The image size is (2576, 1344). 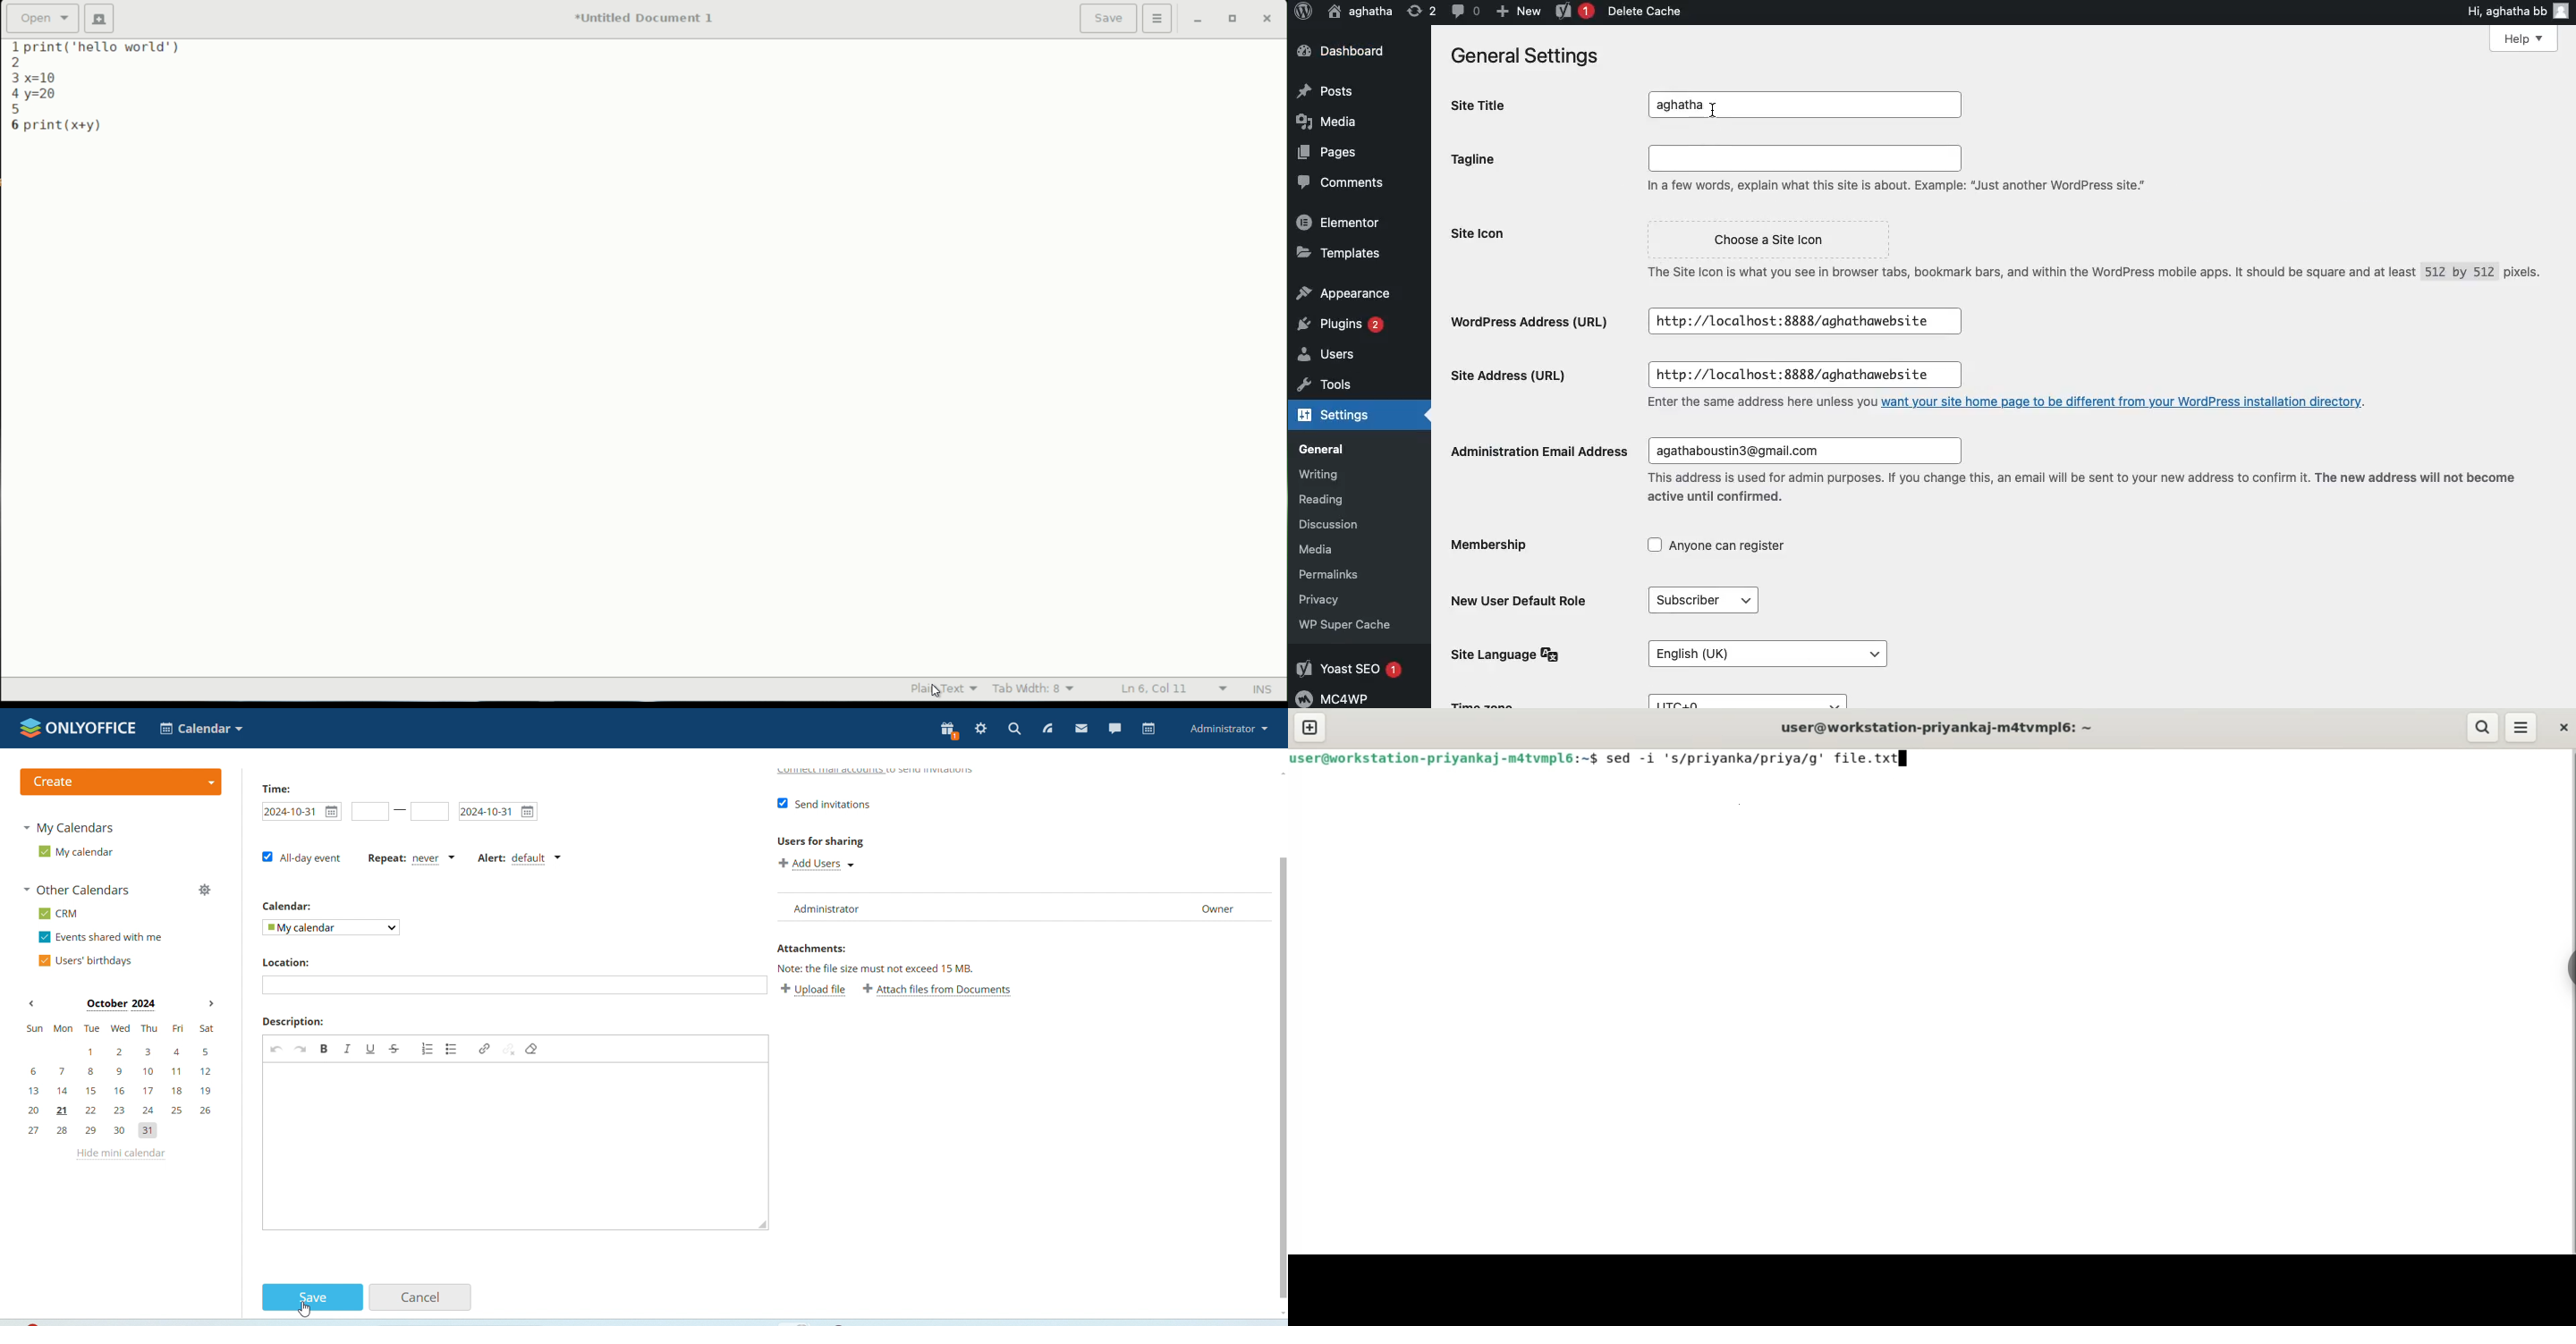 What do you see at coordinates (71, 123) in the screenshot?
I see `print x + z` at bounding box center [71, 123].